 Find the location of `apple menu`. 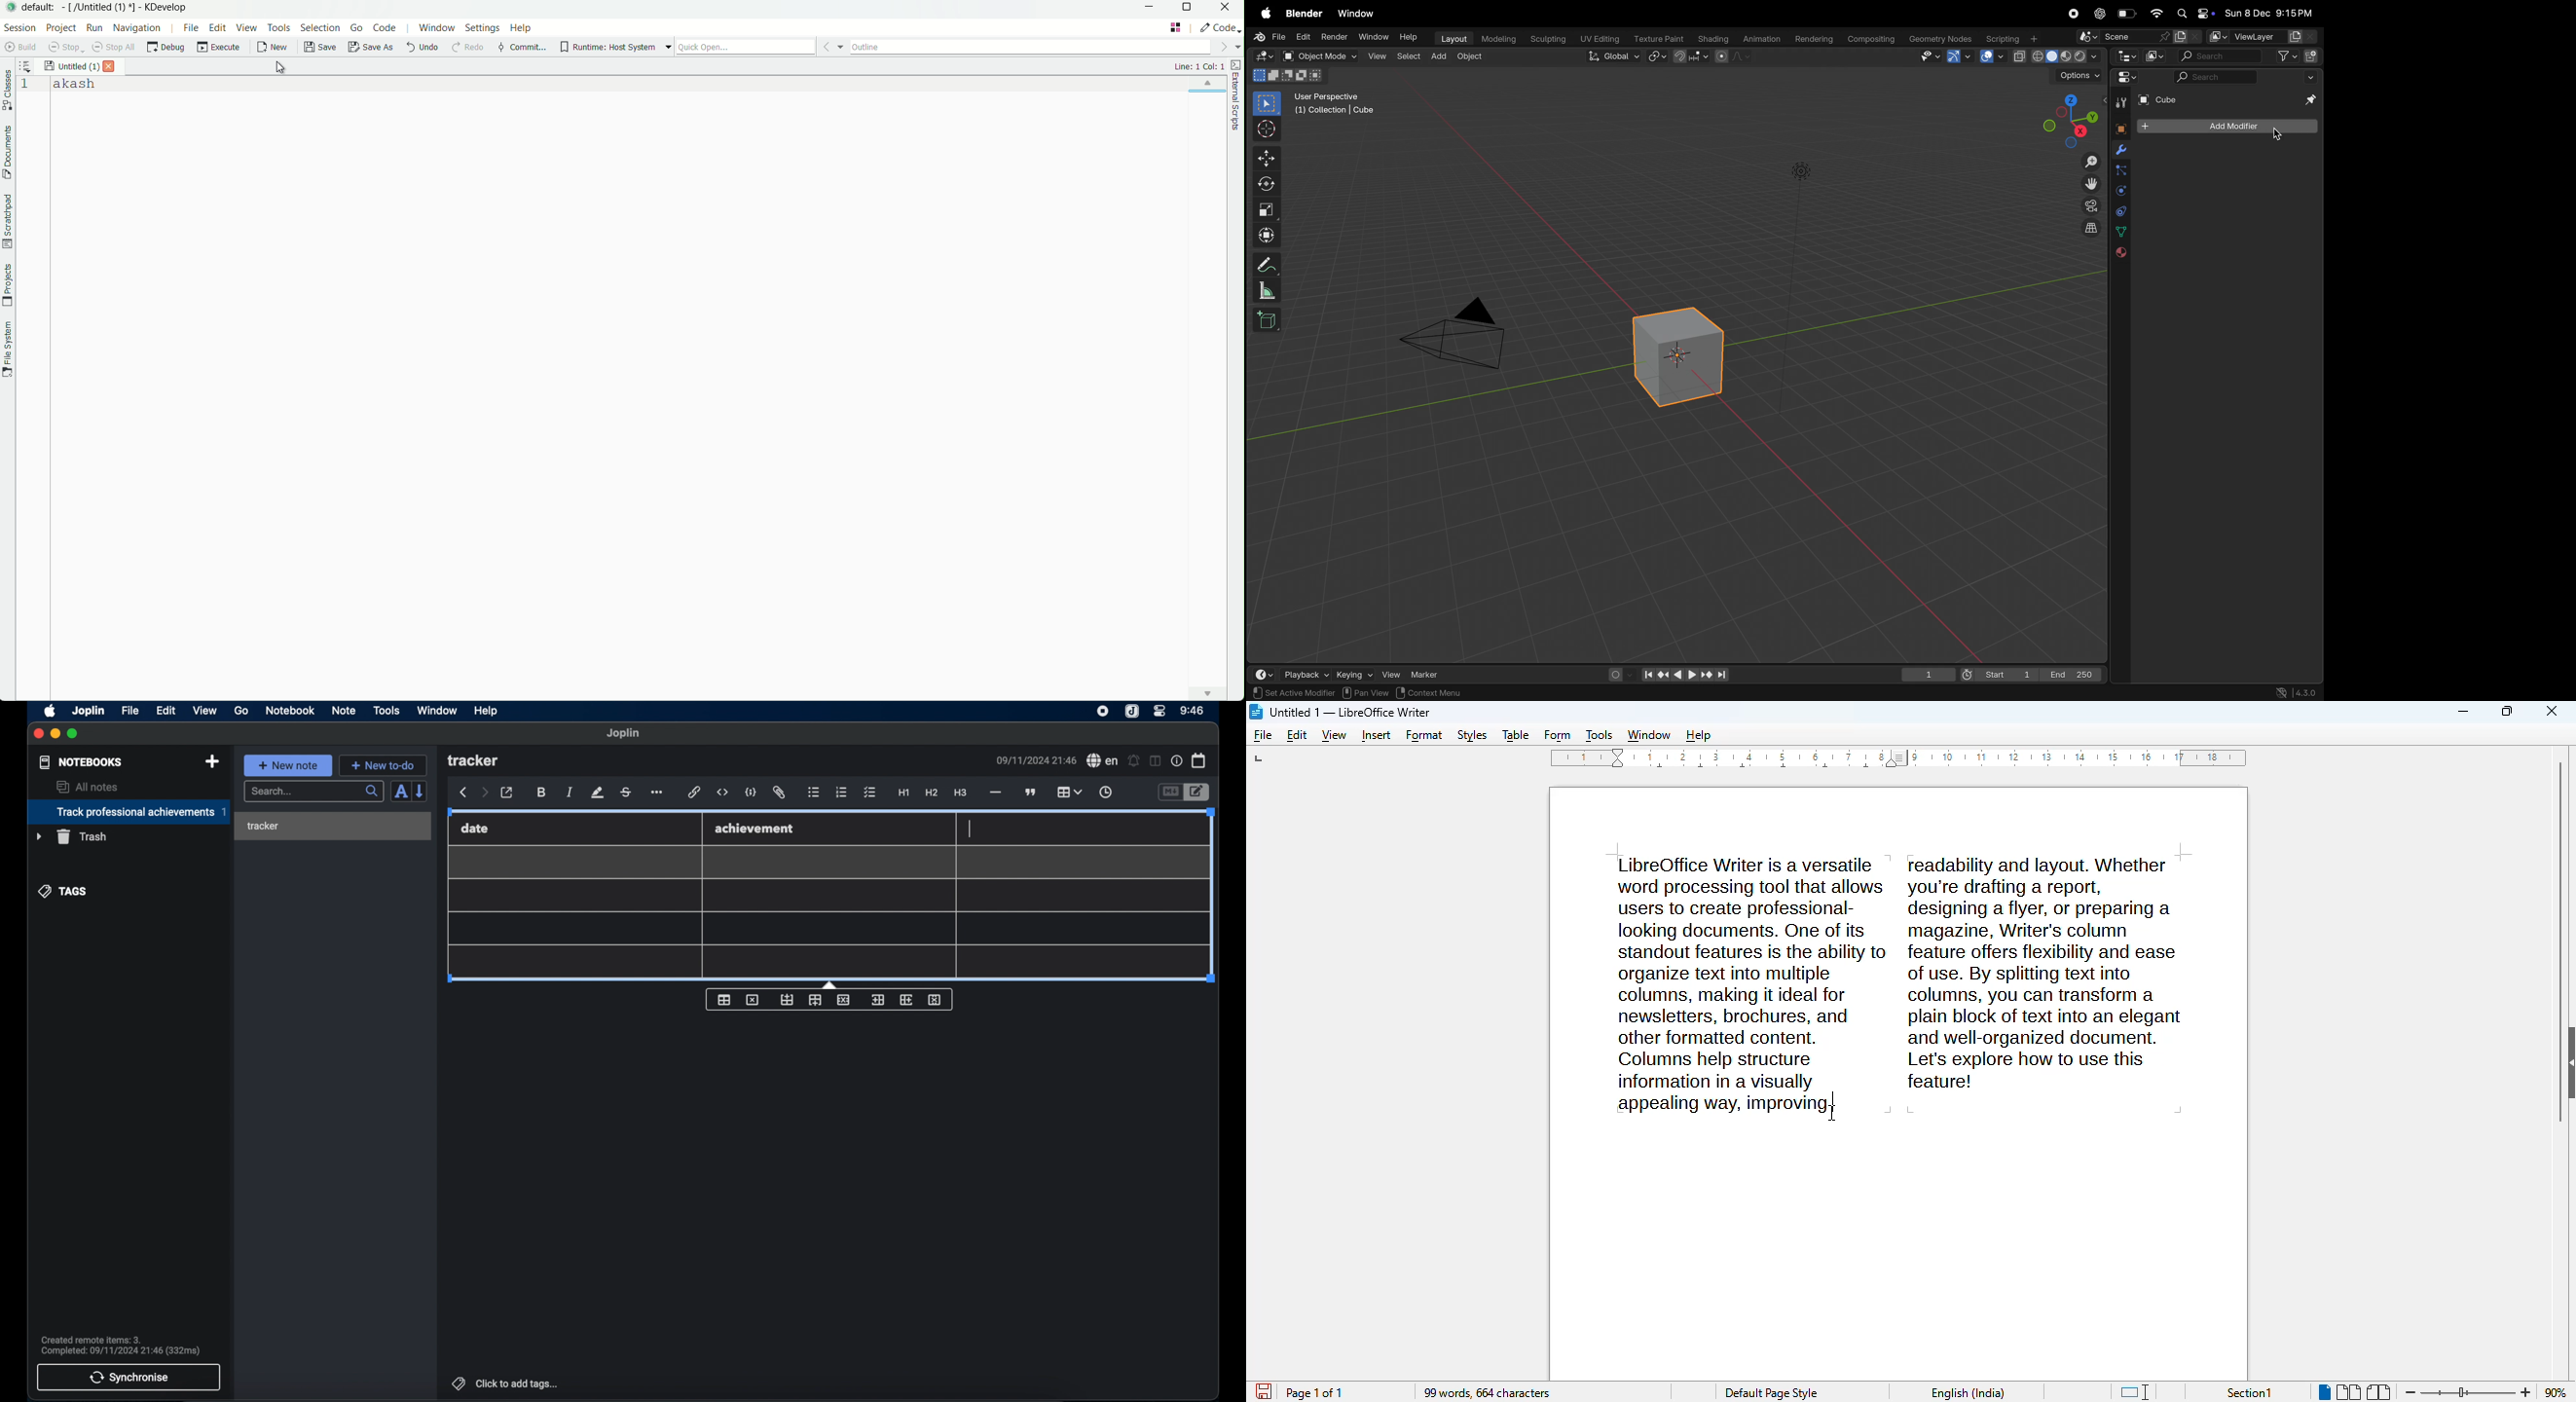

apple menu is located at coordinates (1267, 14).